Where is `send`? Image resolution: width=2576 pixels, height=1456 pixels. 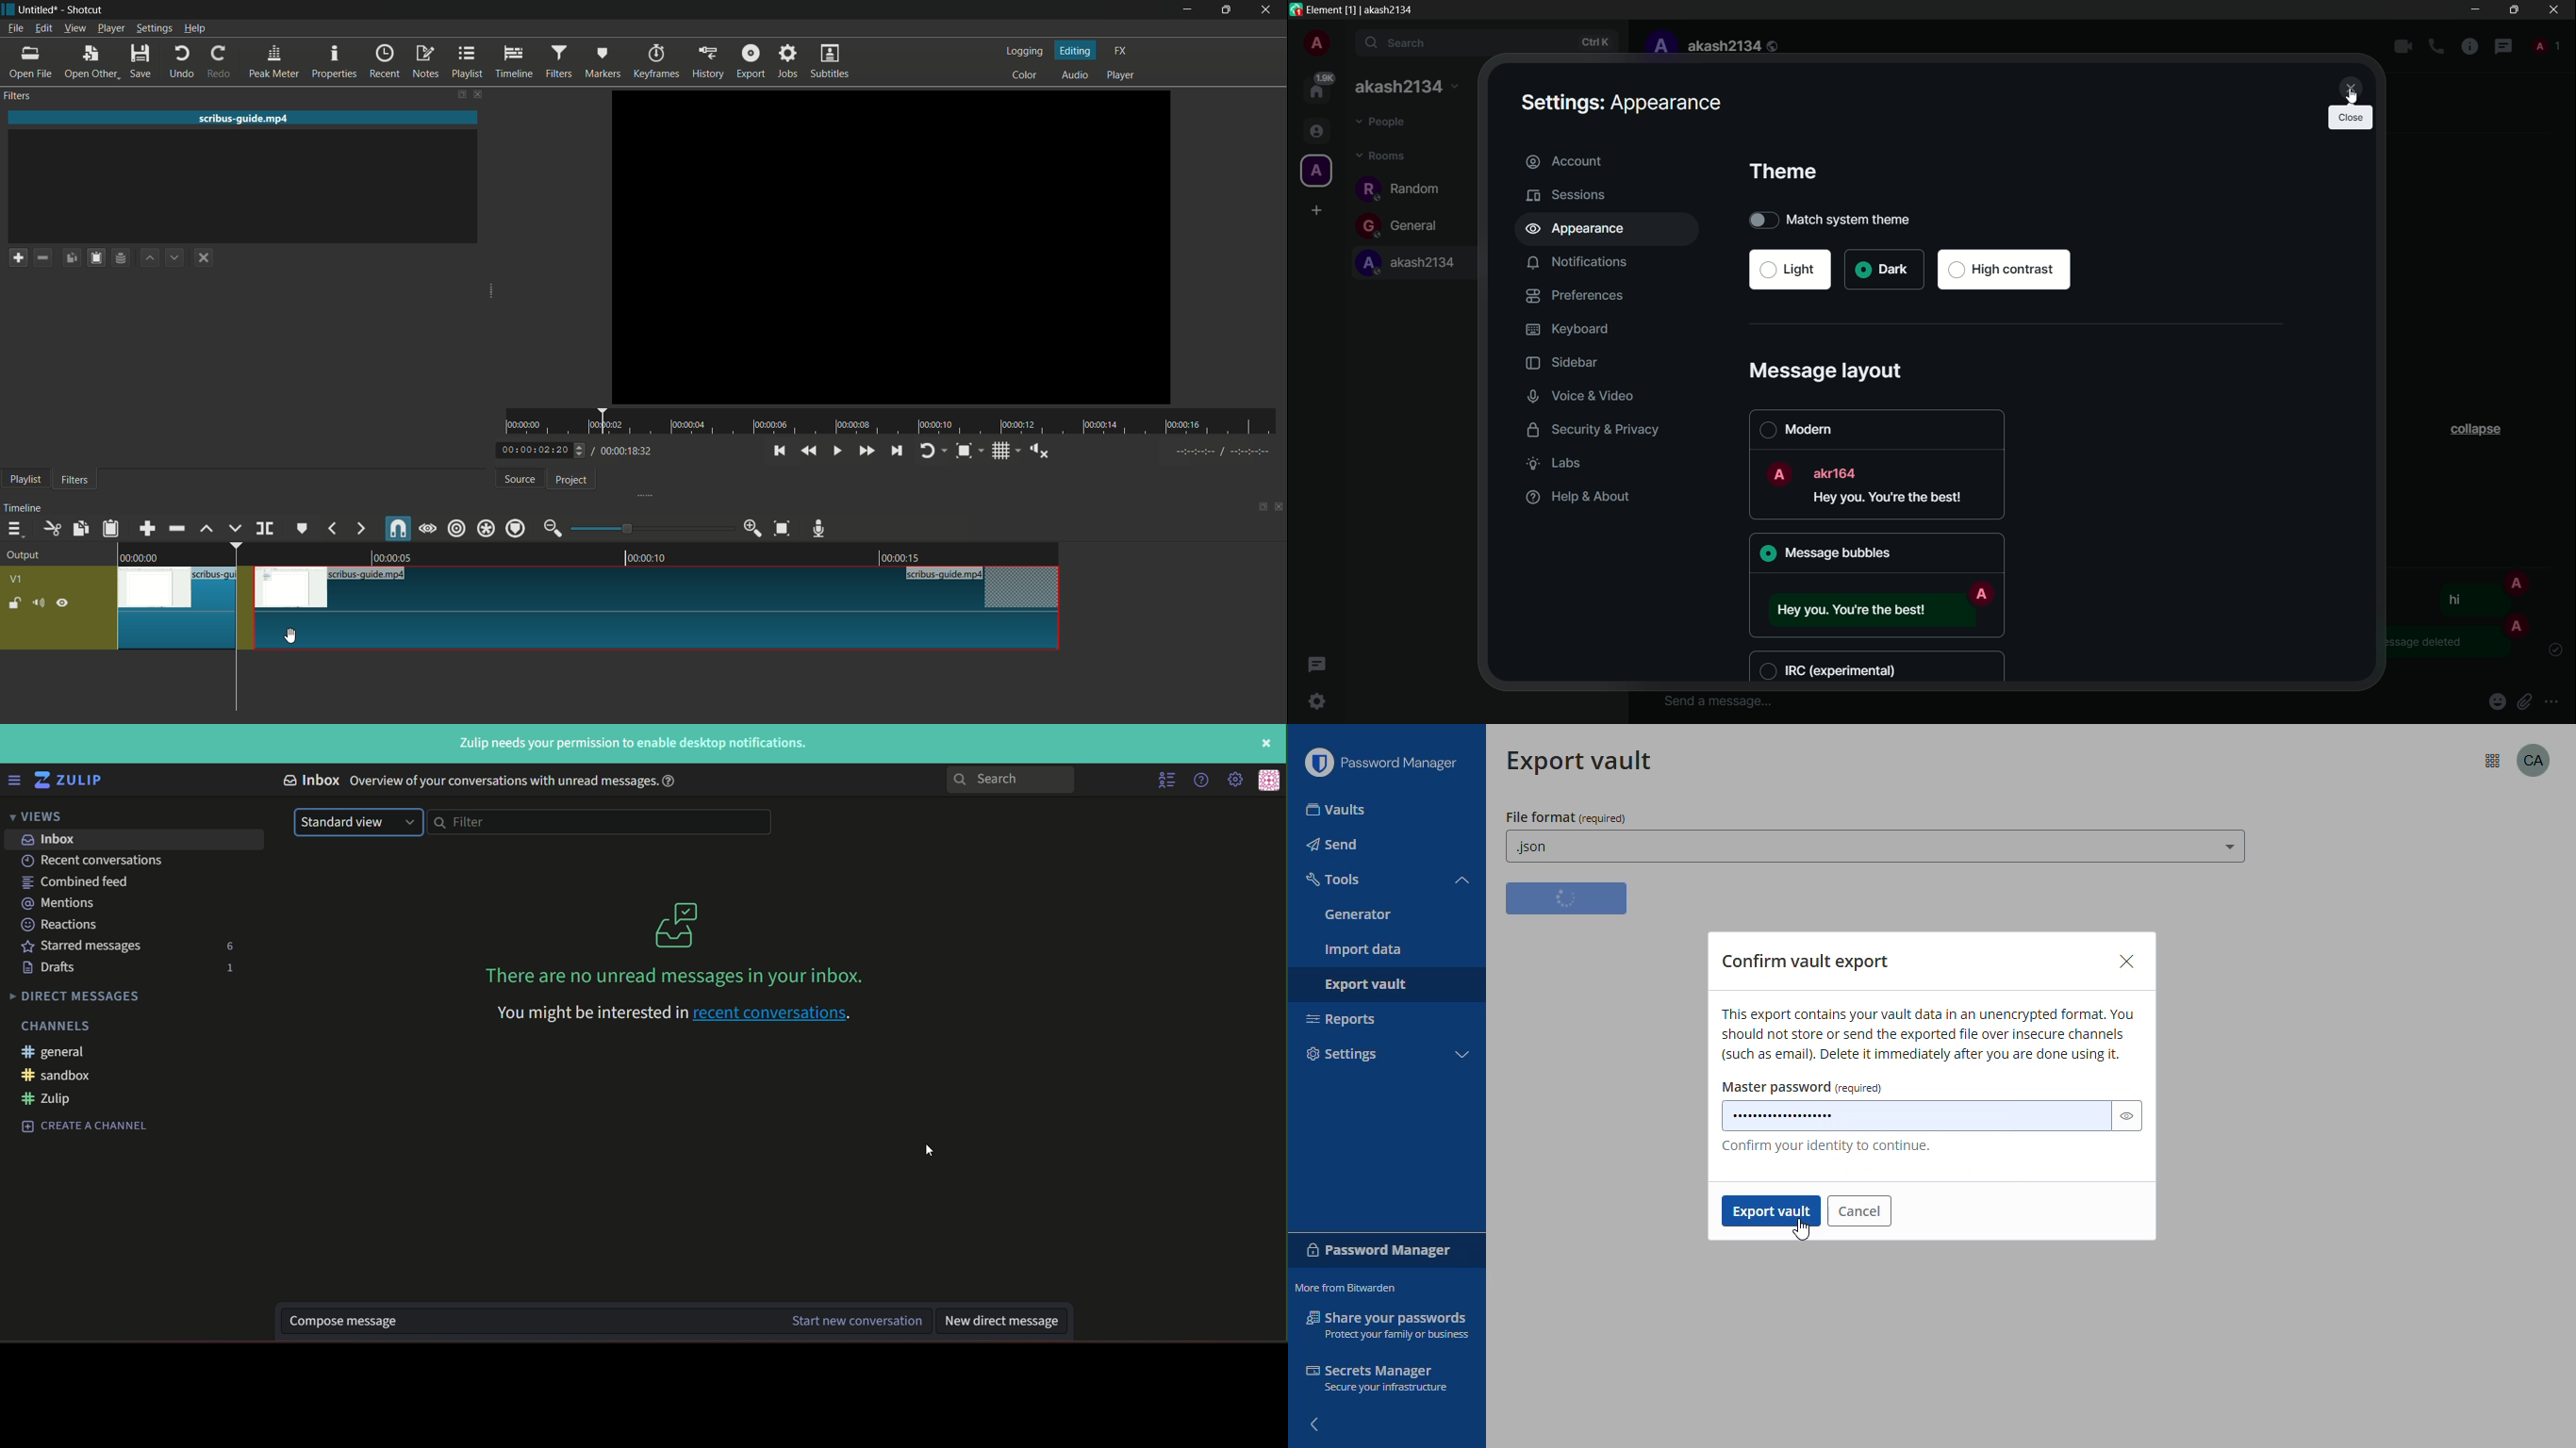
send is located at coordinates (1332, 845).